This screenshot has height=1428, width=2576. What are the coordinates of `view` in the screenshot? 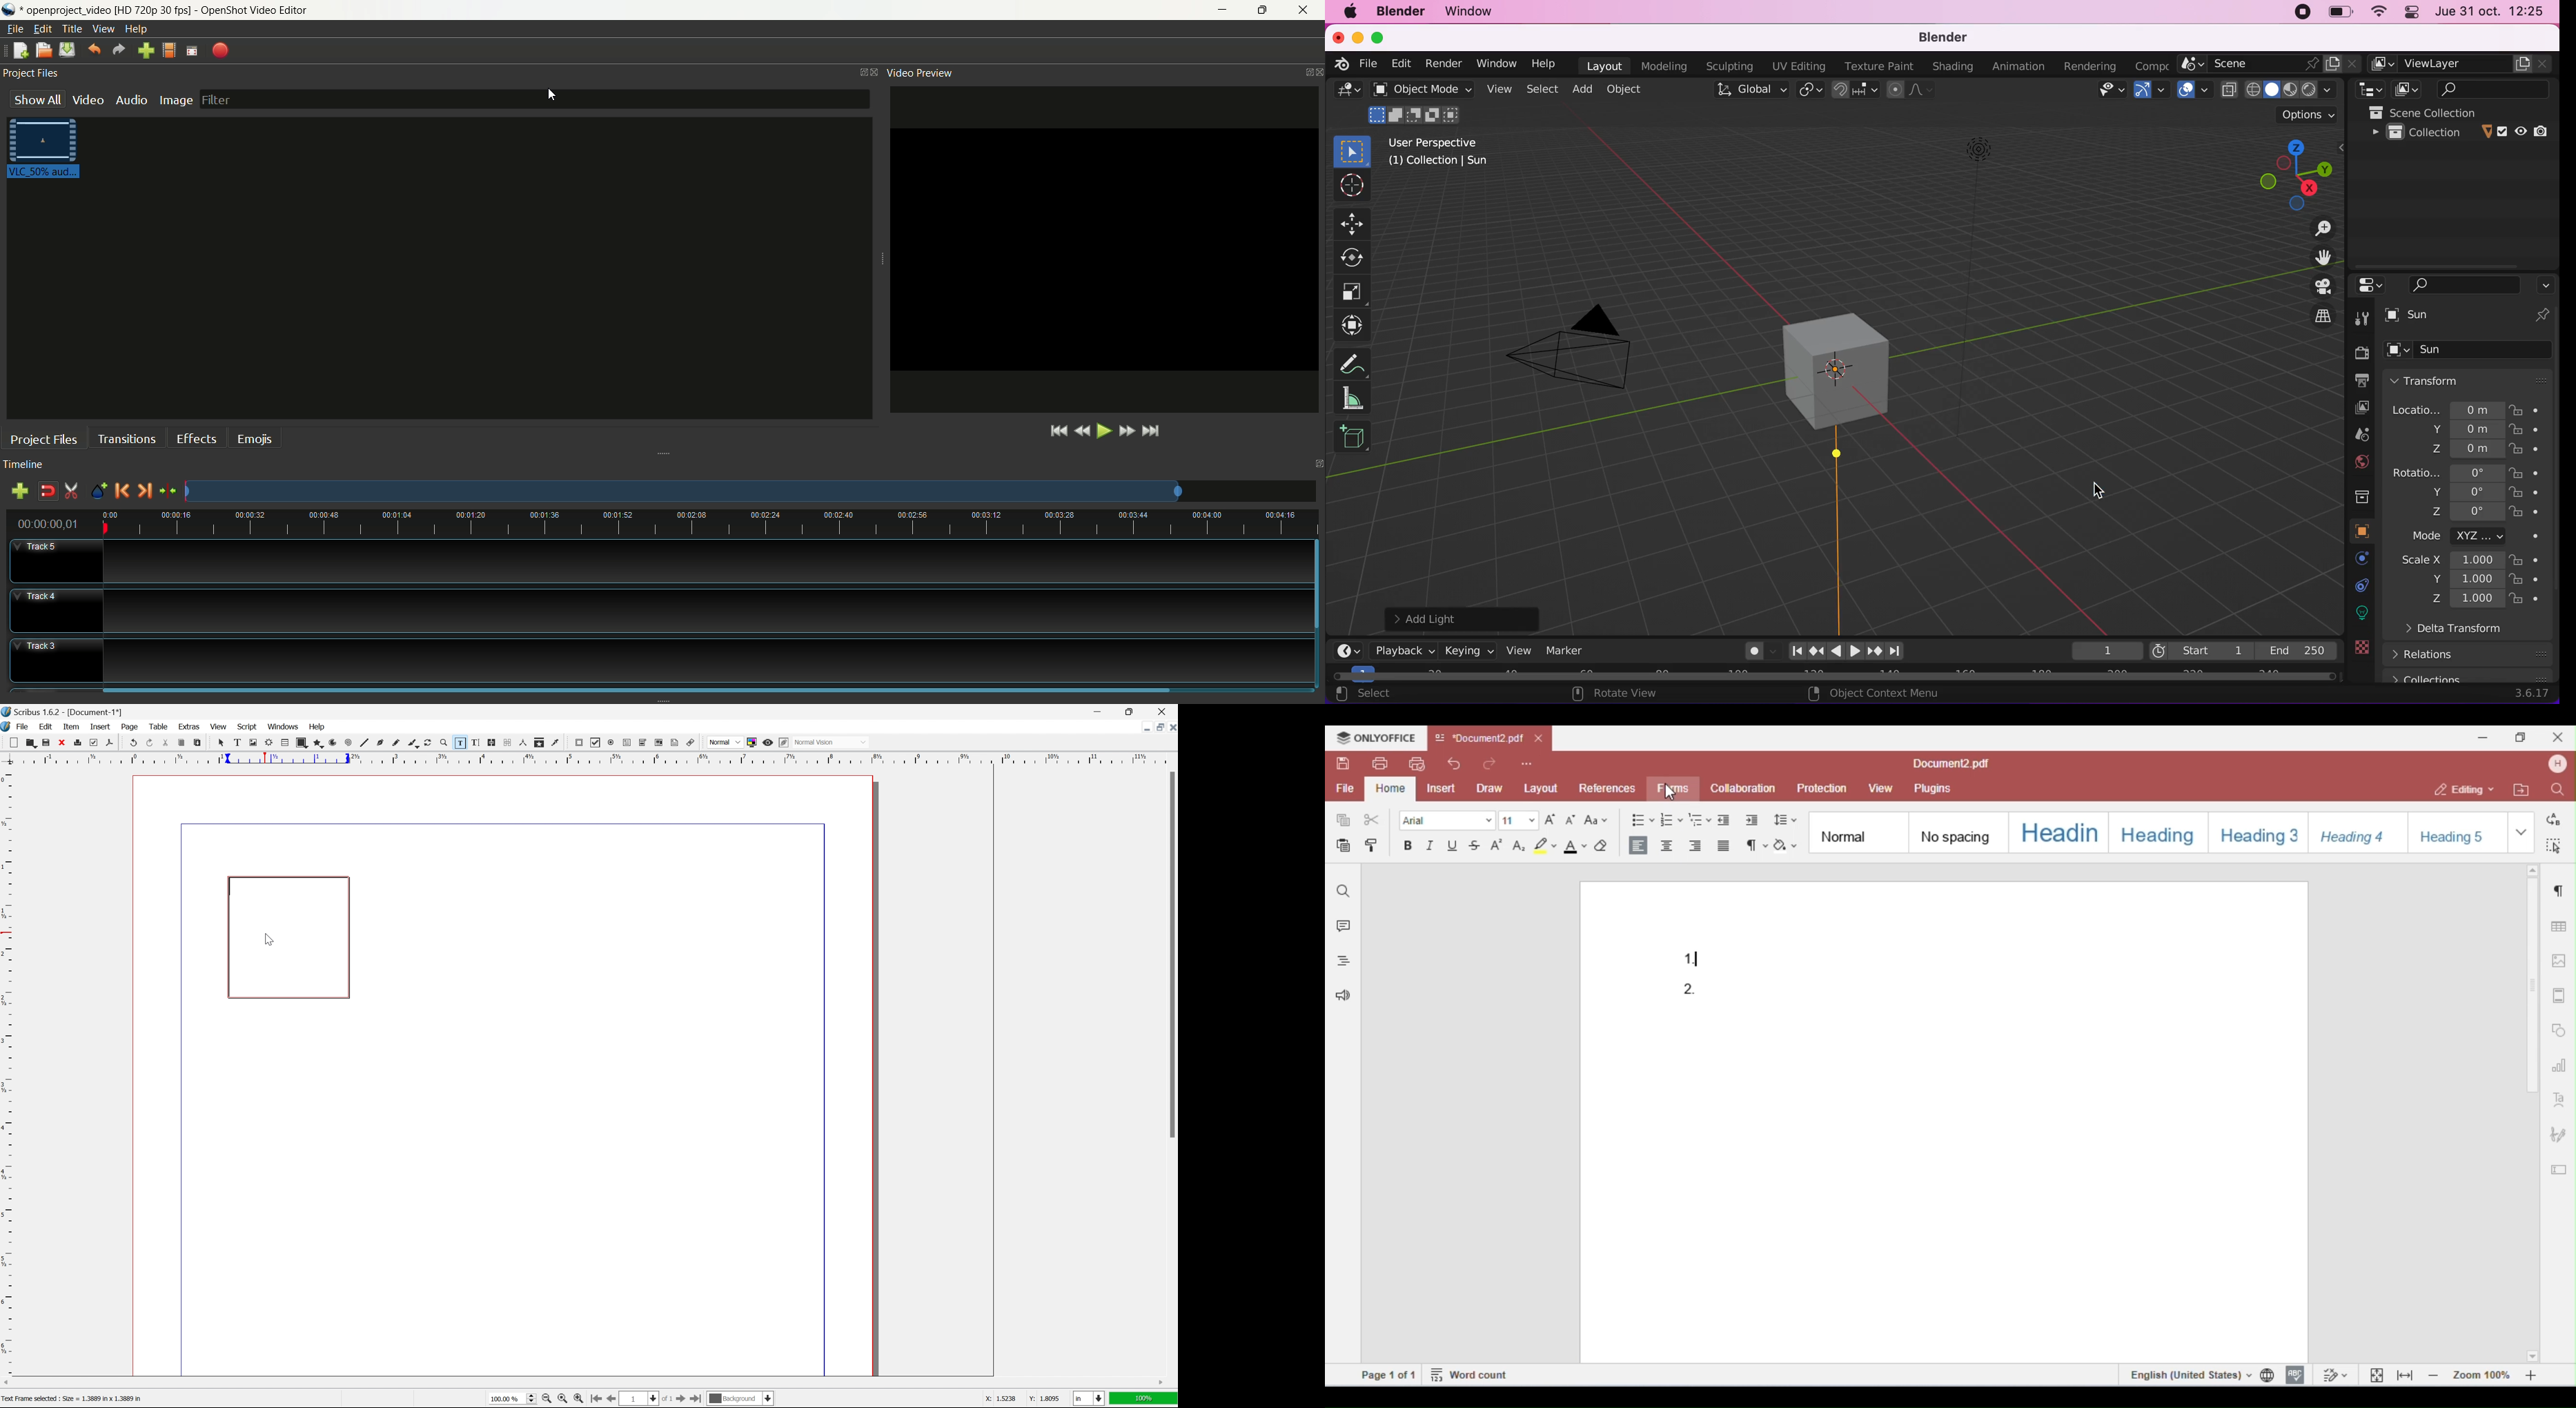 It's located at (219, 727).